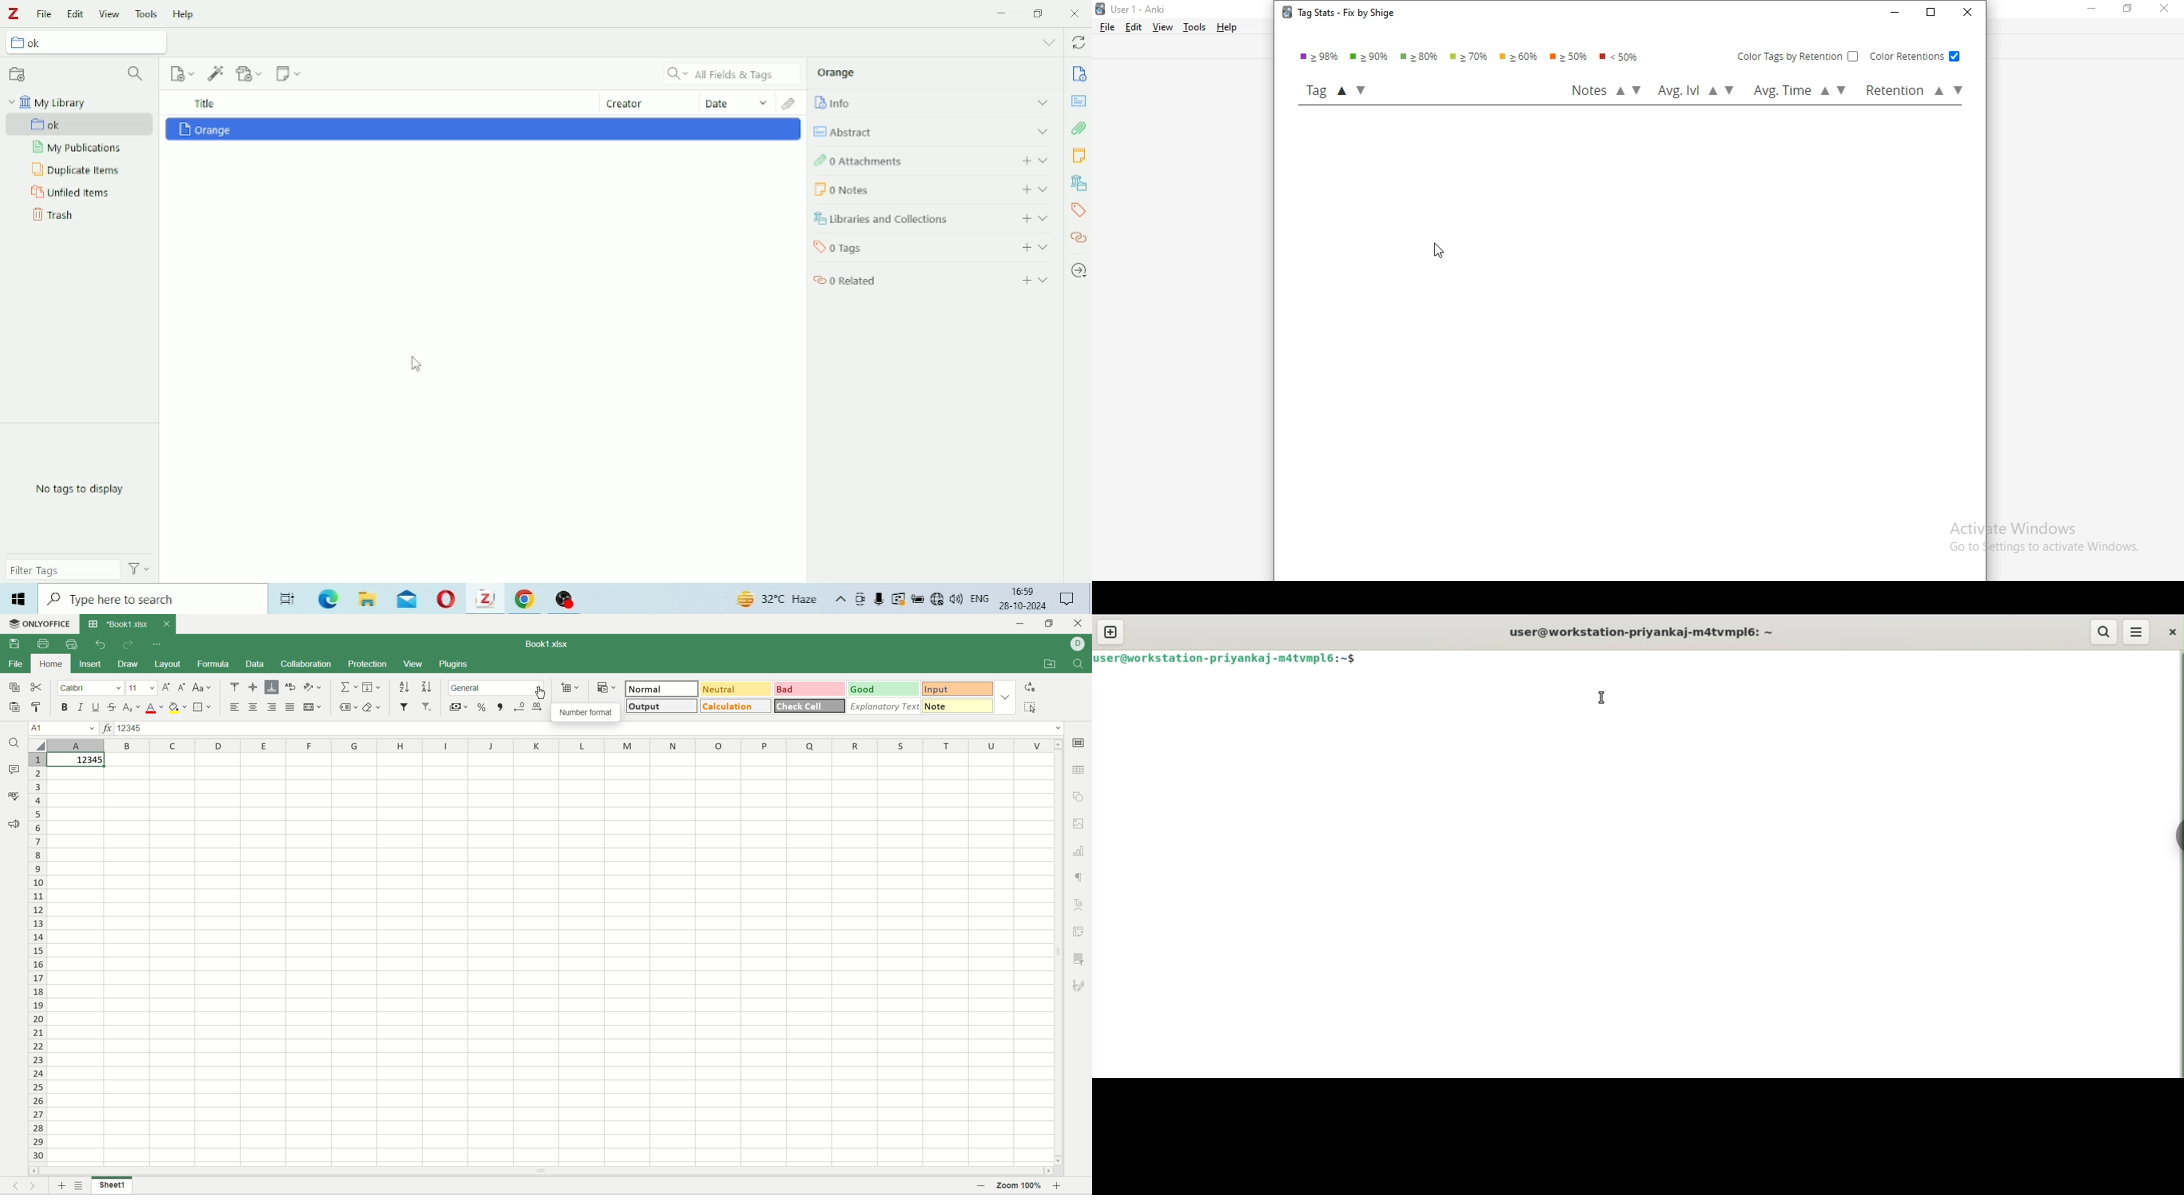 The image size is (2184, 1204). I want to click on All Fields & Tags, so click(732, 74).